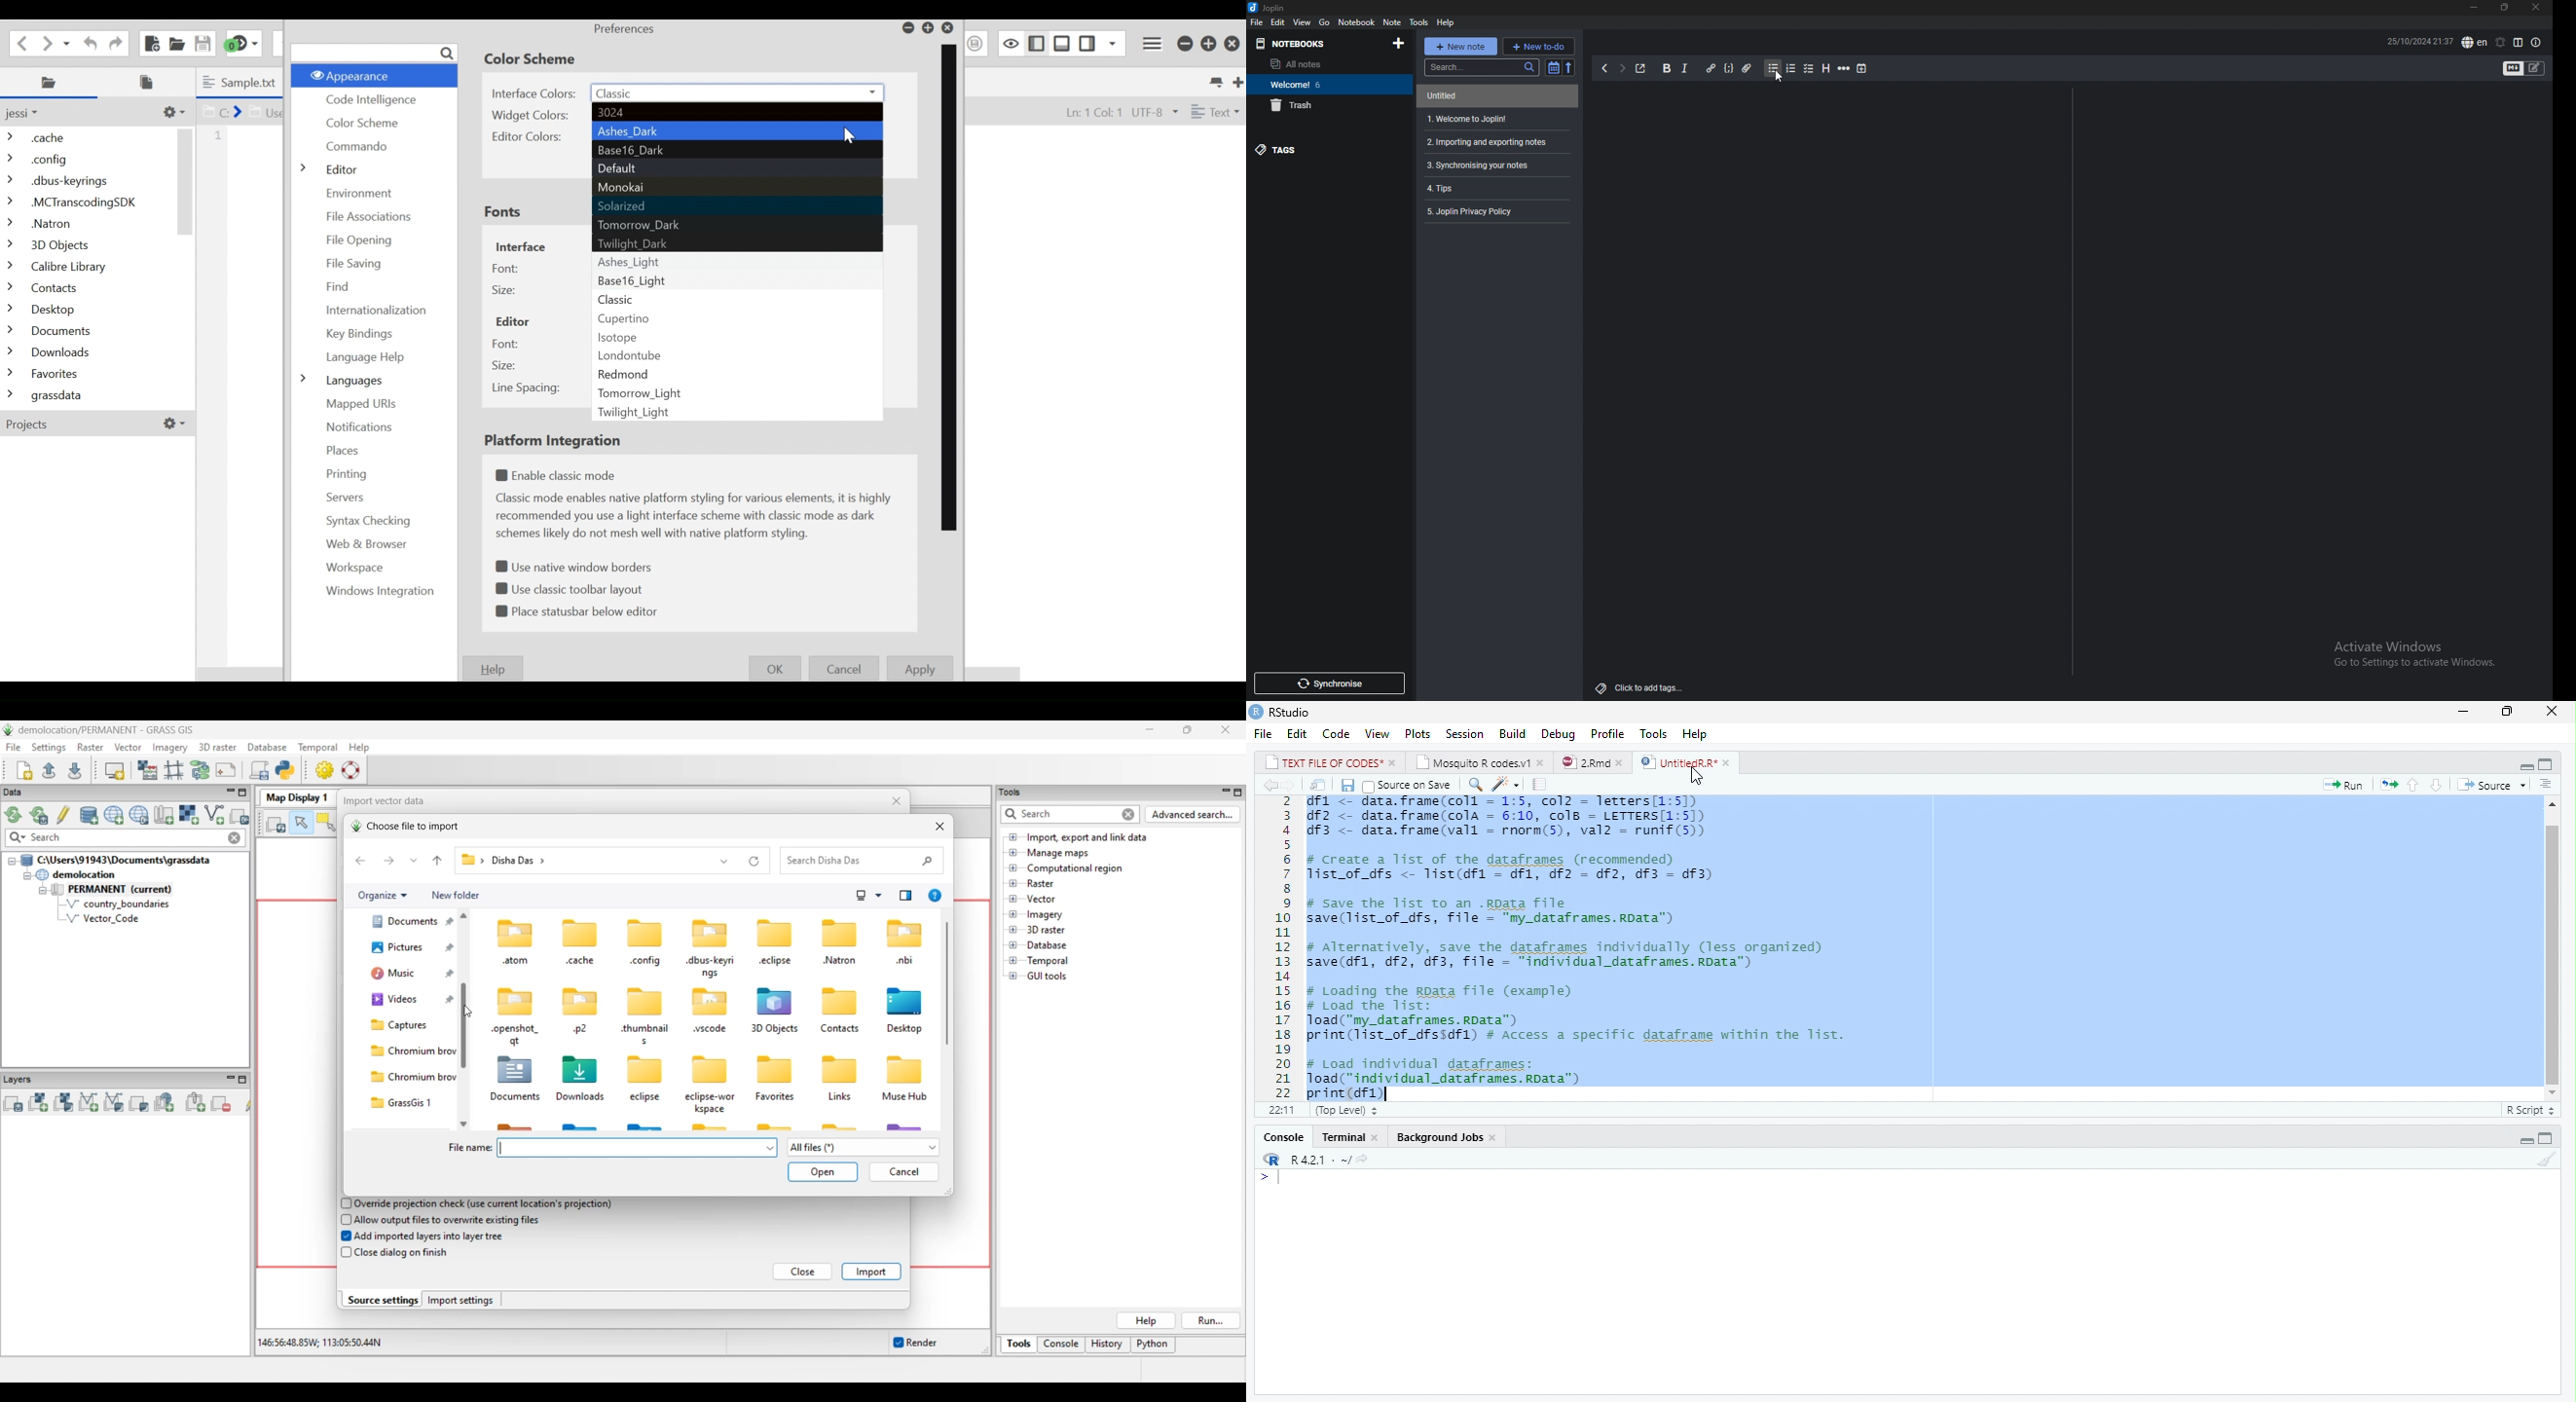  I want to click on reverse sort order, so click(1569, 65).